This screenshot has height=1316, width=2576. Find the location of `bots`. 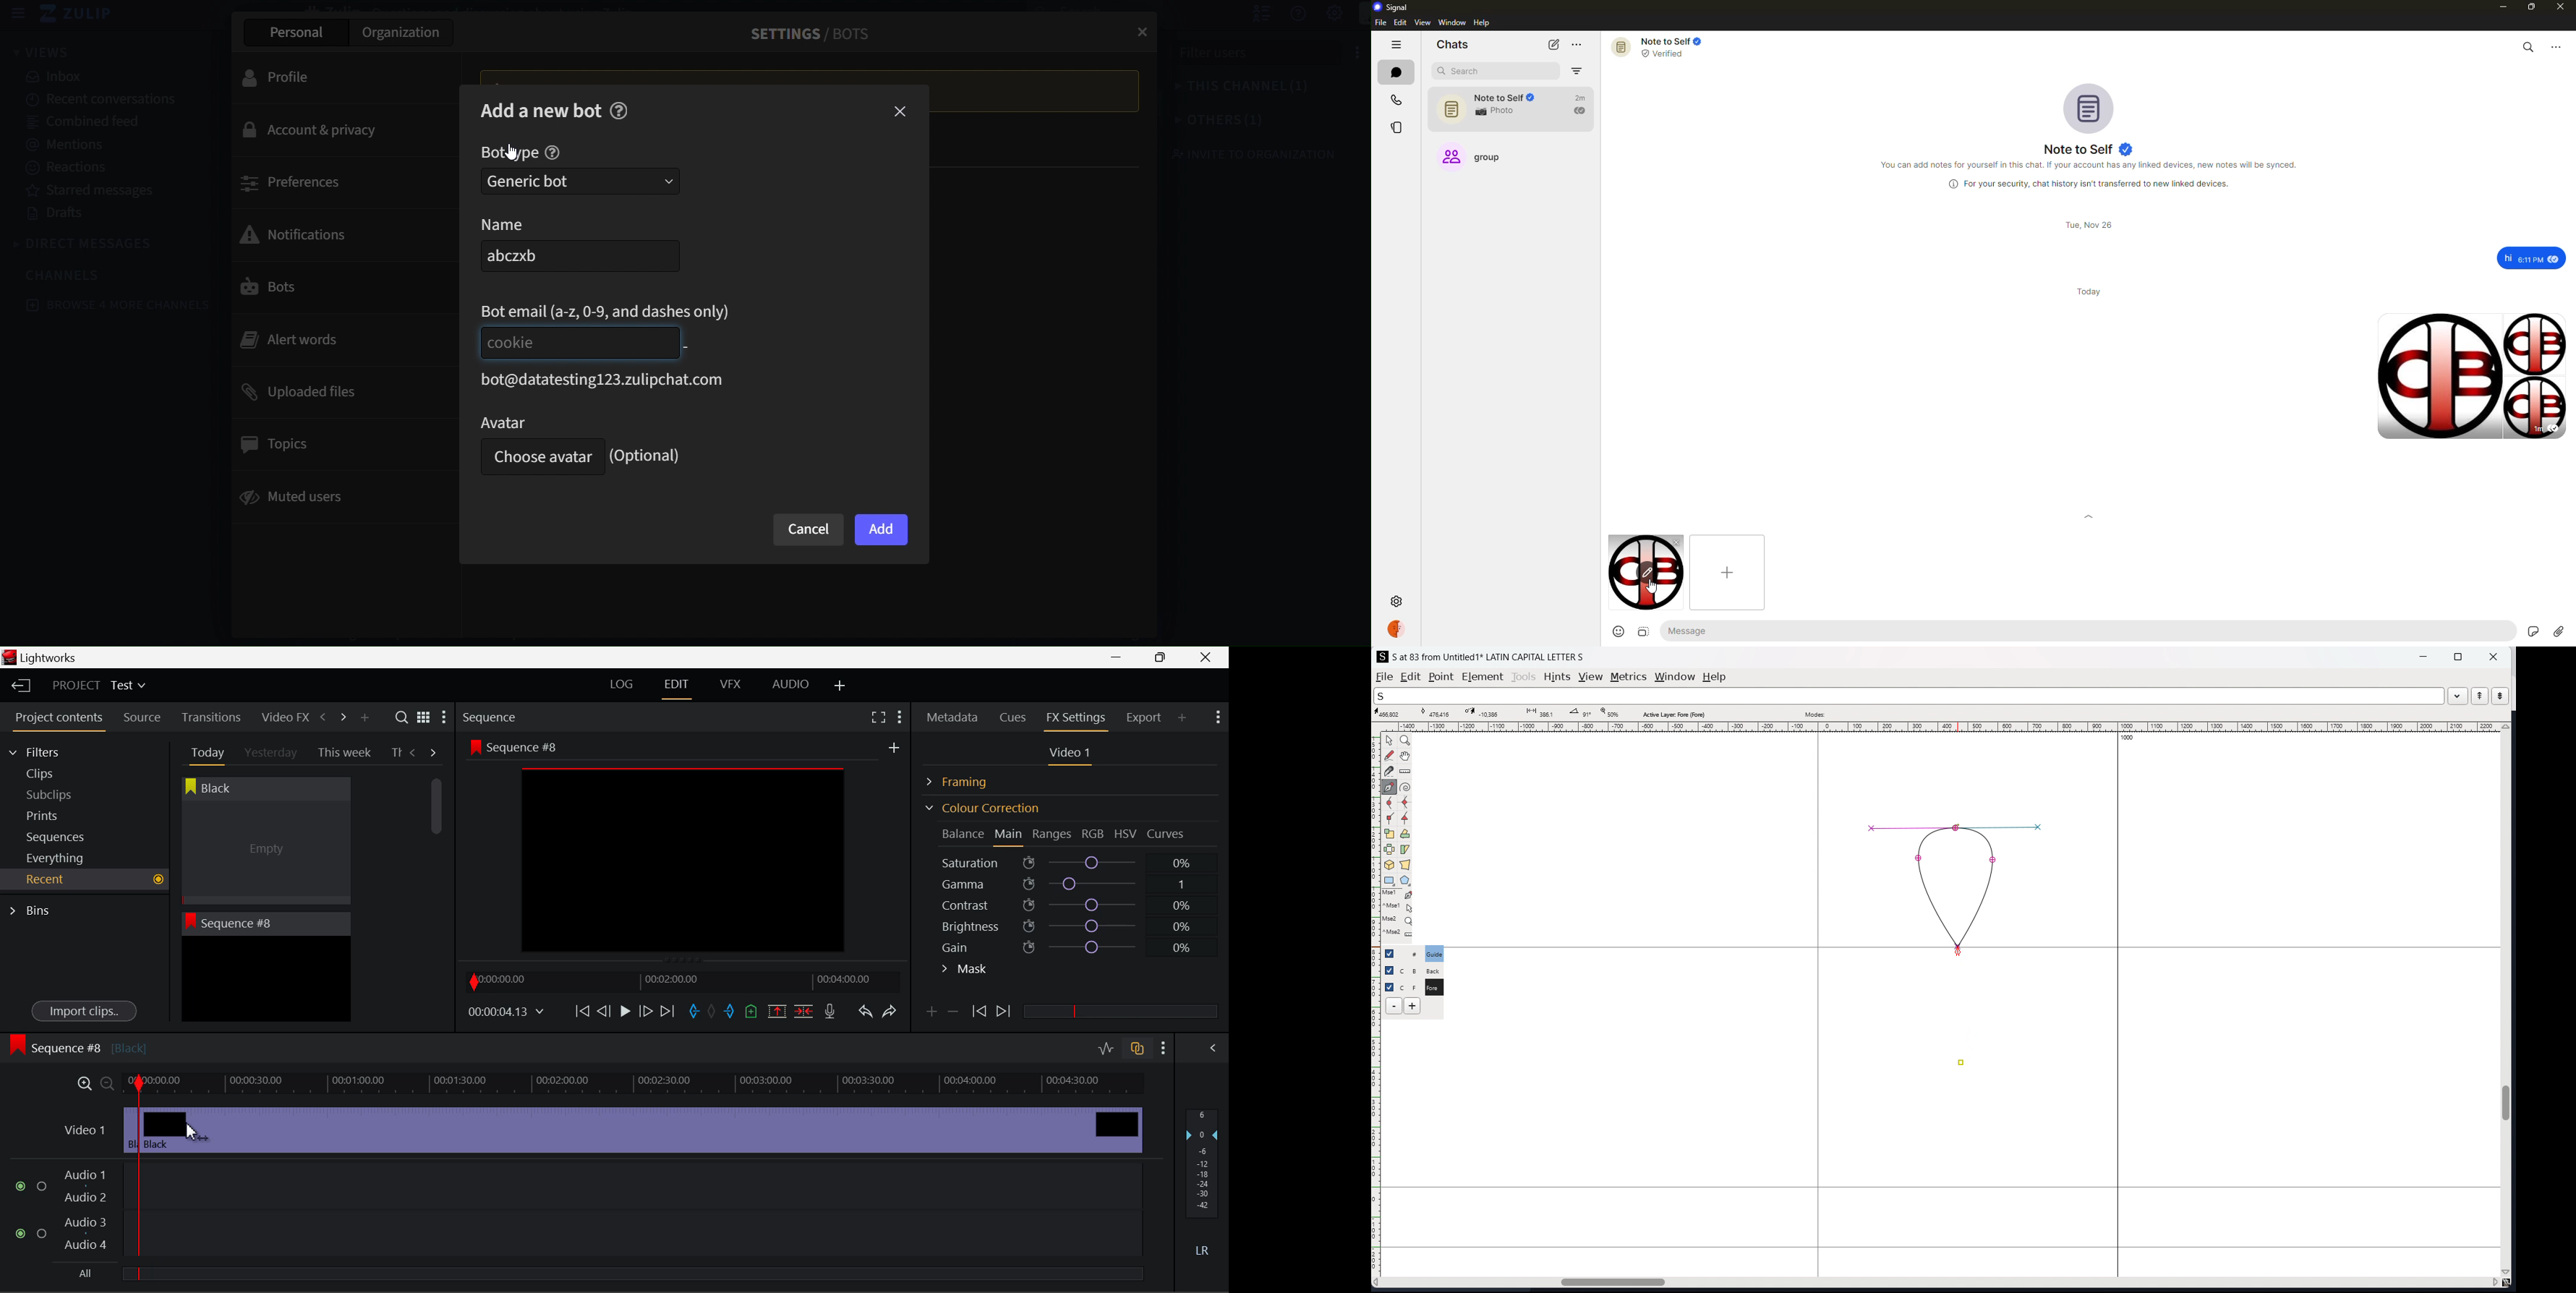

bots is located at coordinates (333, 288).